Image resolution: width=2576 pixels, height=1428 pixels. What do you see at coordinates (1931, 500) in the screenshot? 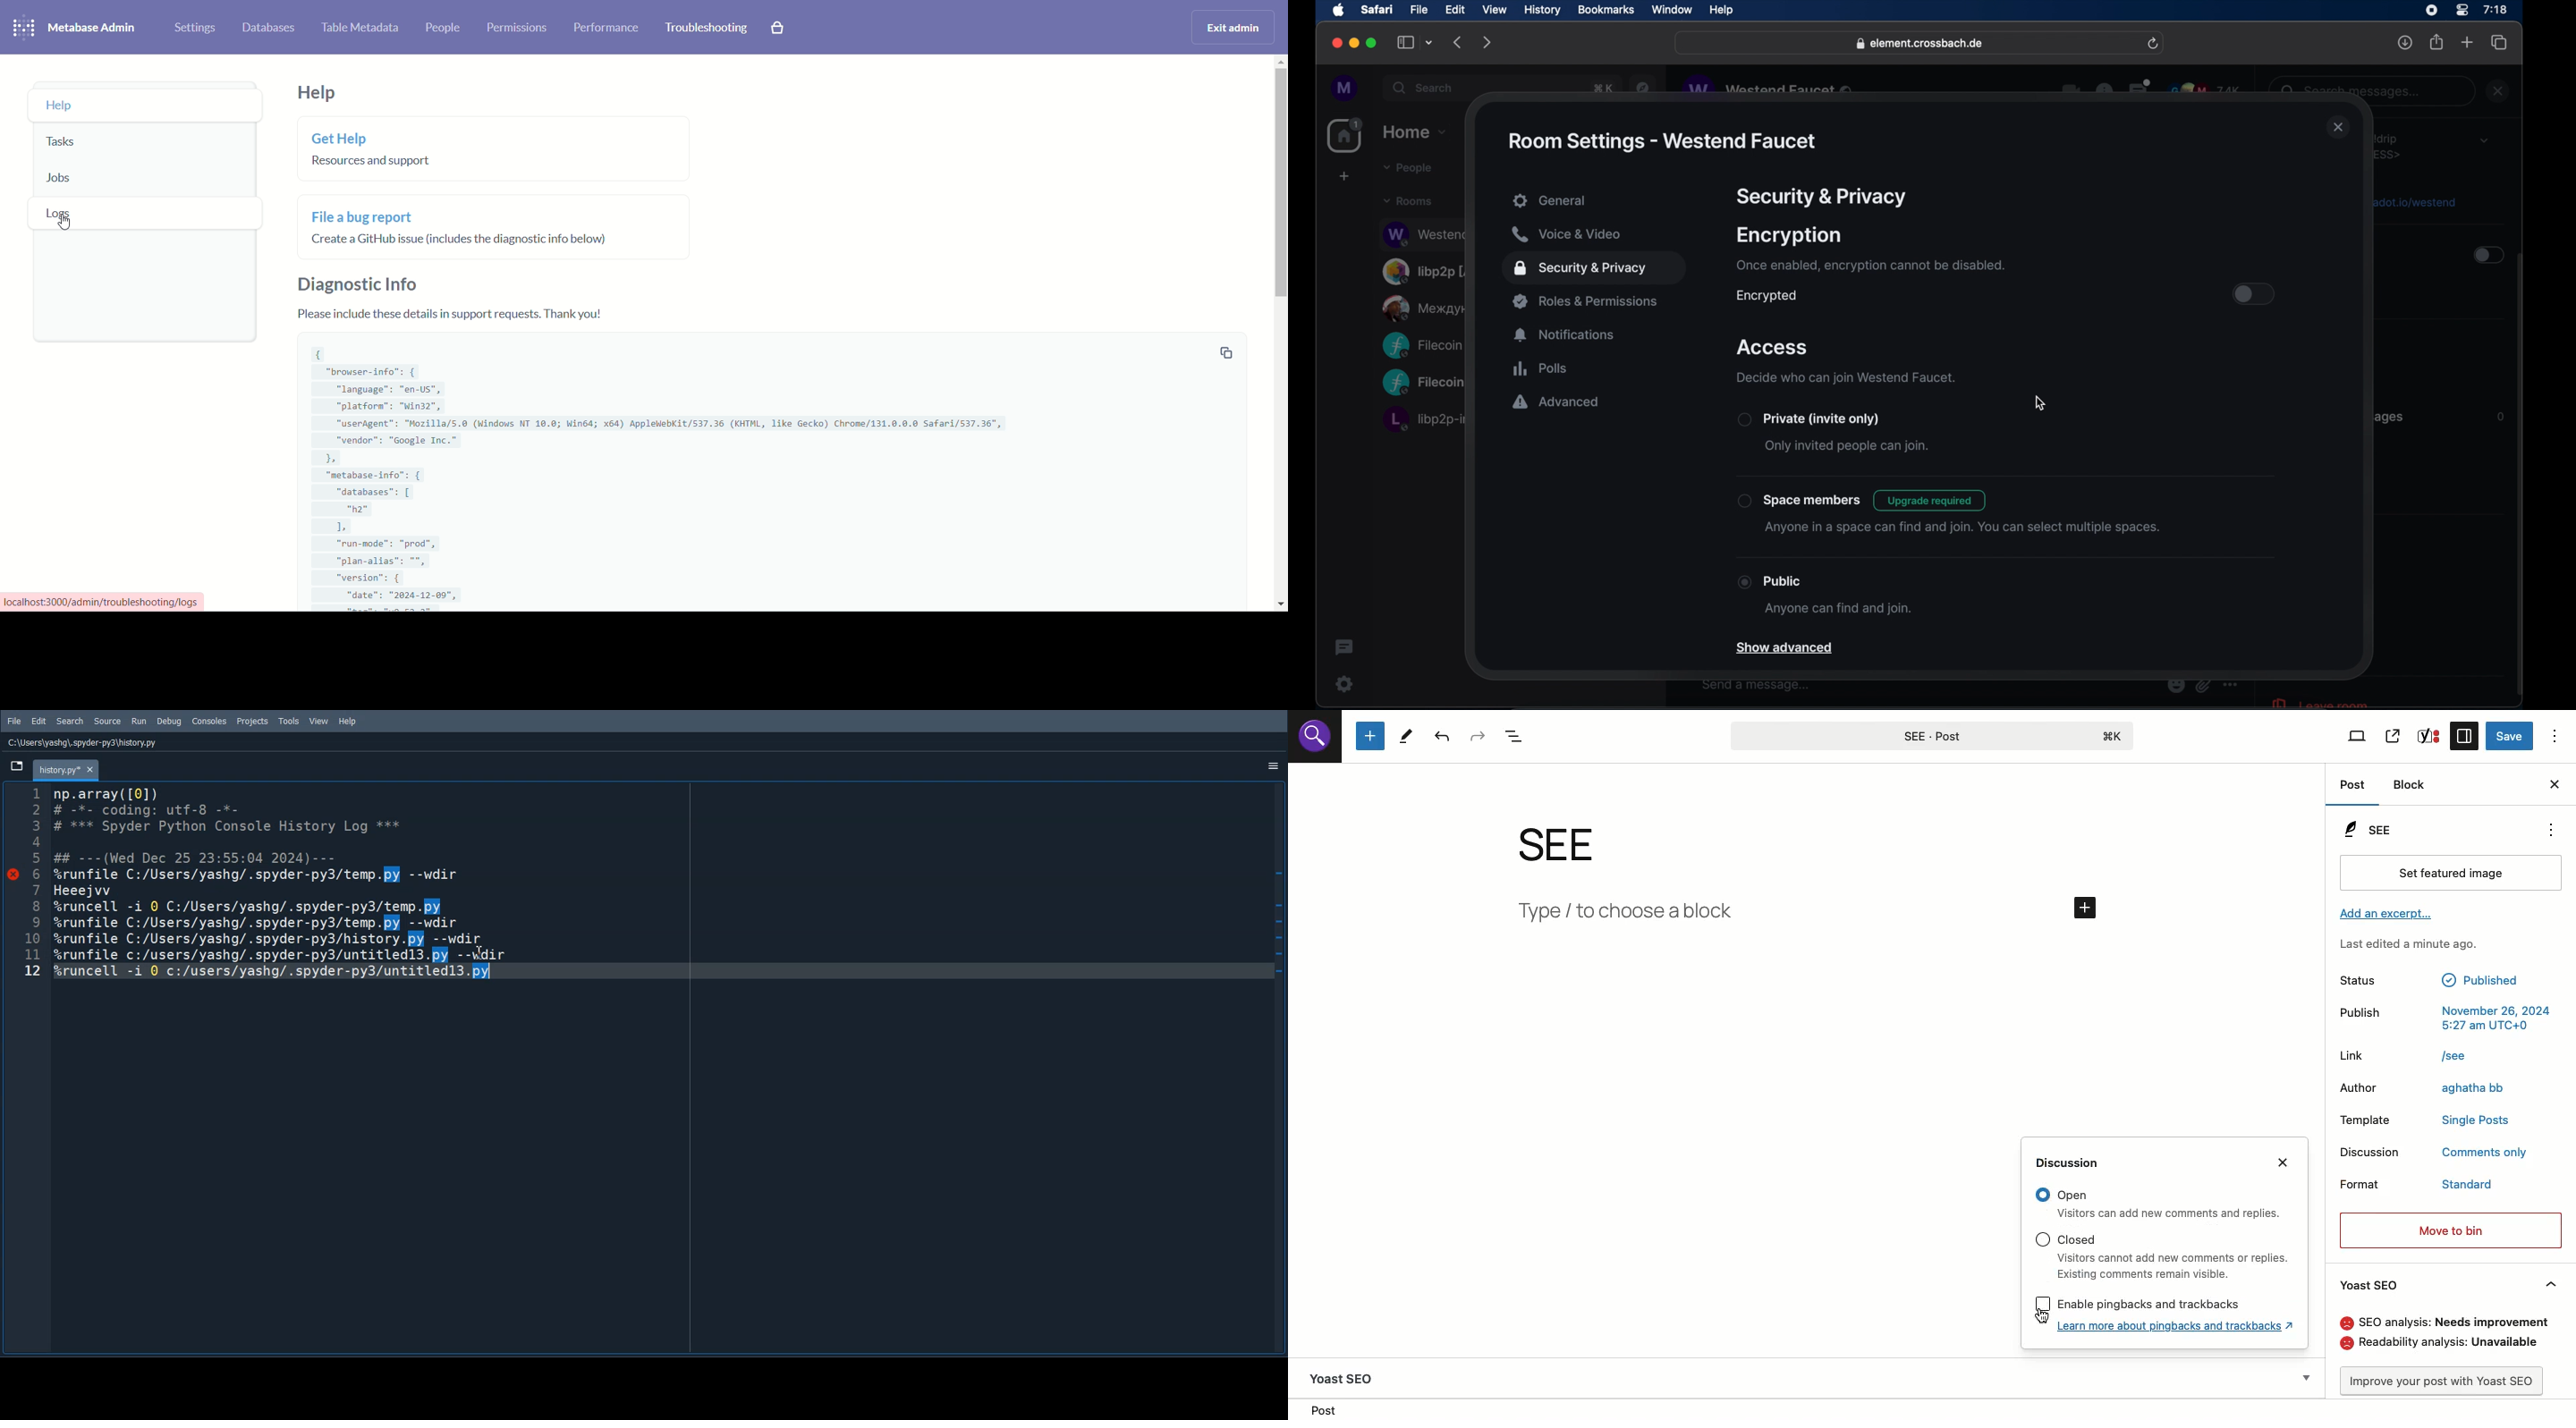
I see `upgrade required` at bounding box center [1931, 500].